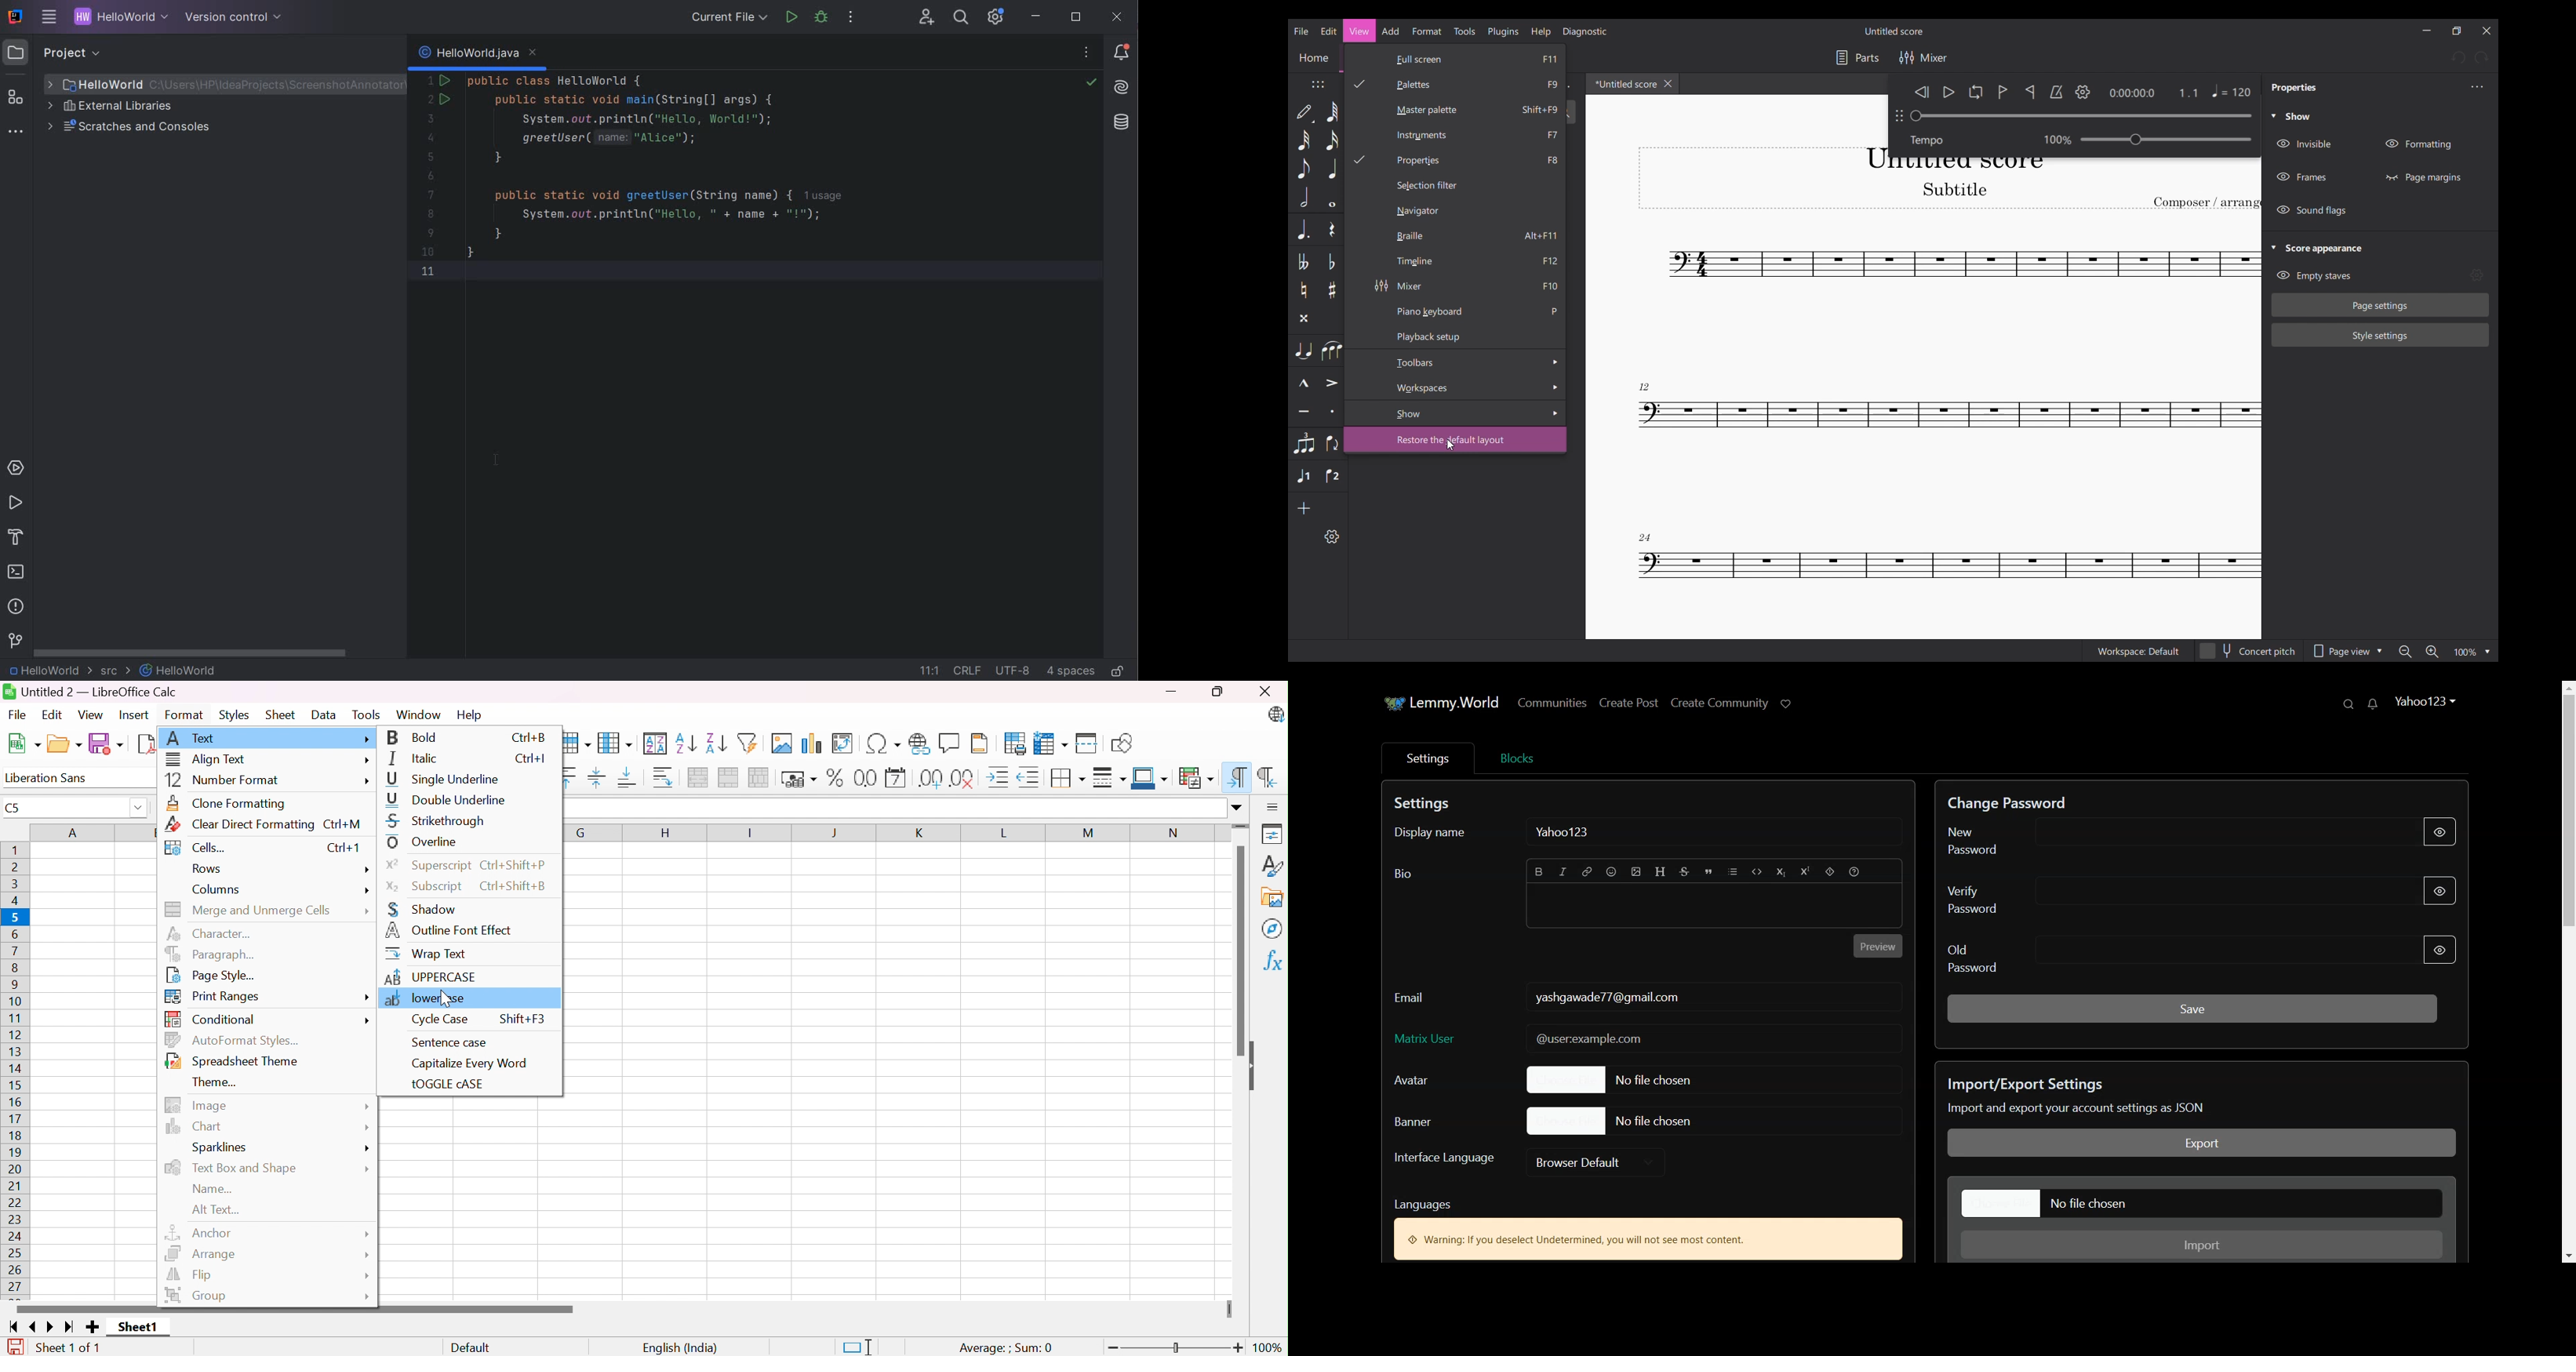  What do you see at coordinates (2423, 177) in the screenshot?
I see `Page margins` at bounding box center [2423, 177].